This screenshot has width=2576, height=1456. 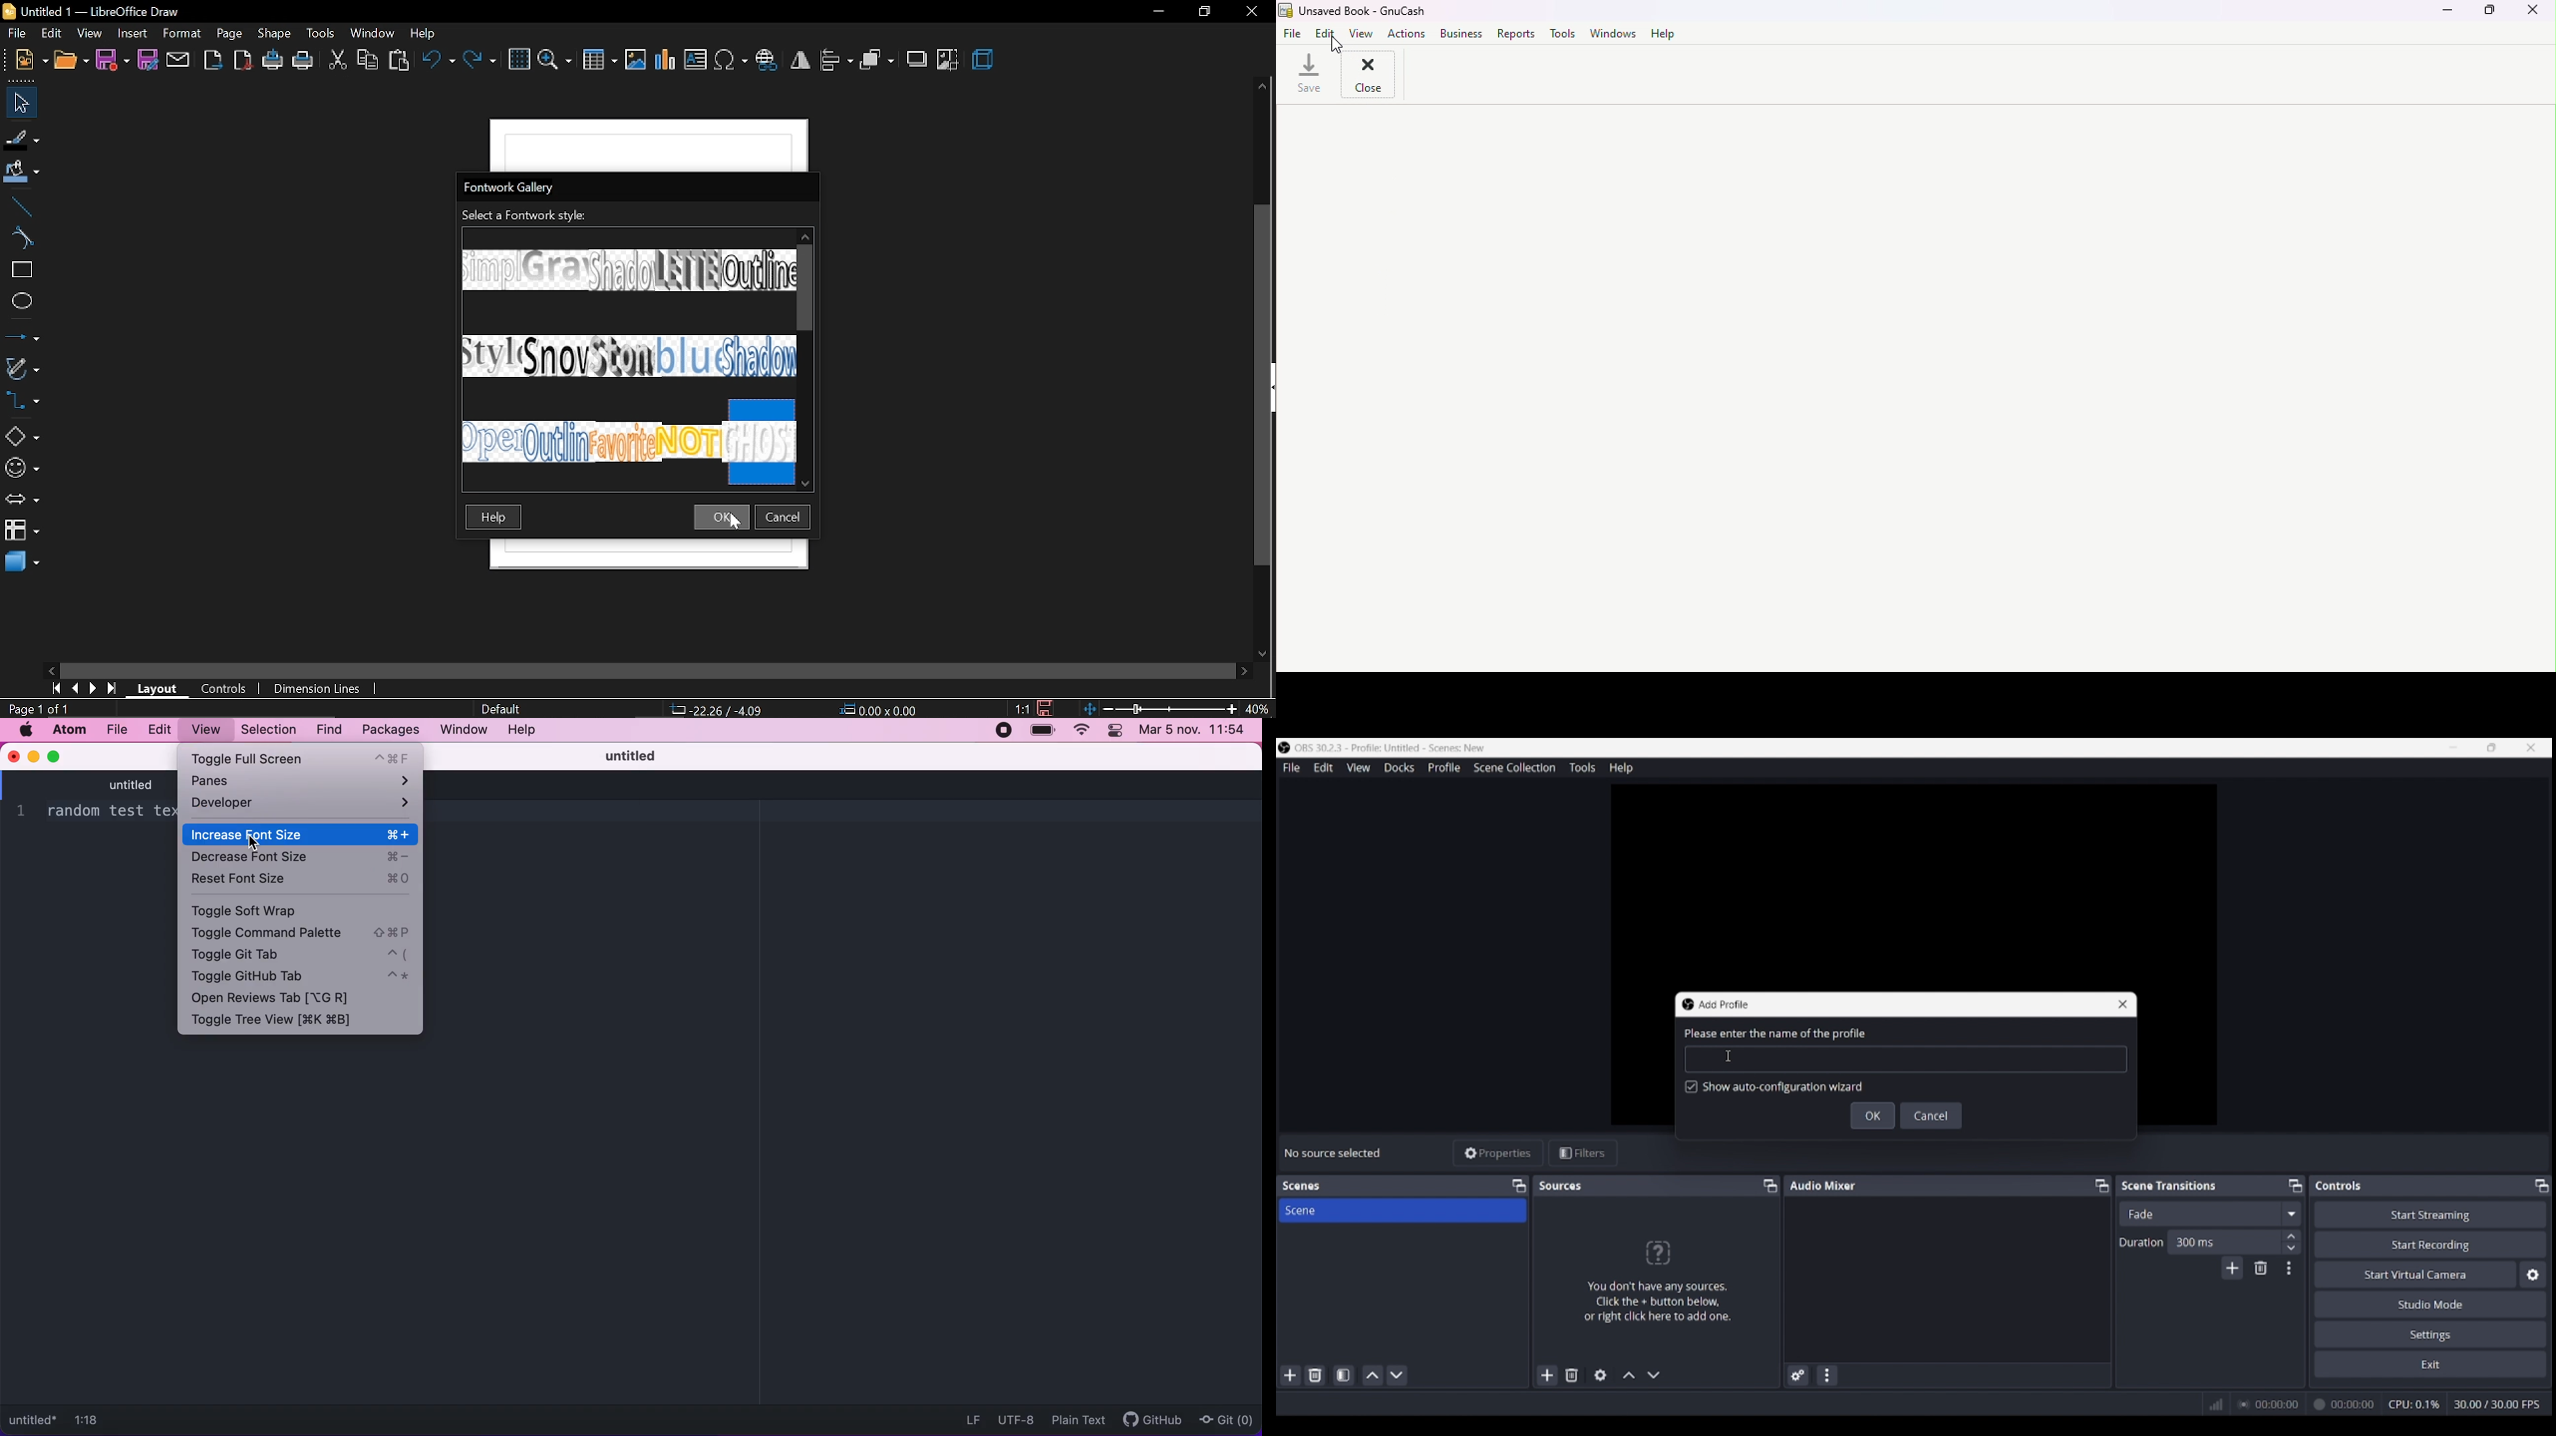 I want to click on File name, so click(x=1296, y=36).